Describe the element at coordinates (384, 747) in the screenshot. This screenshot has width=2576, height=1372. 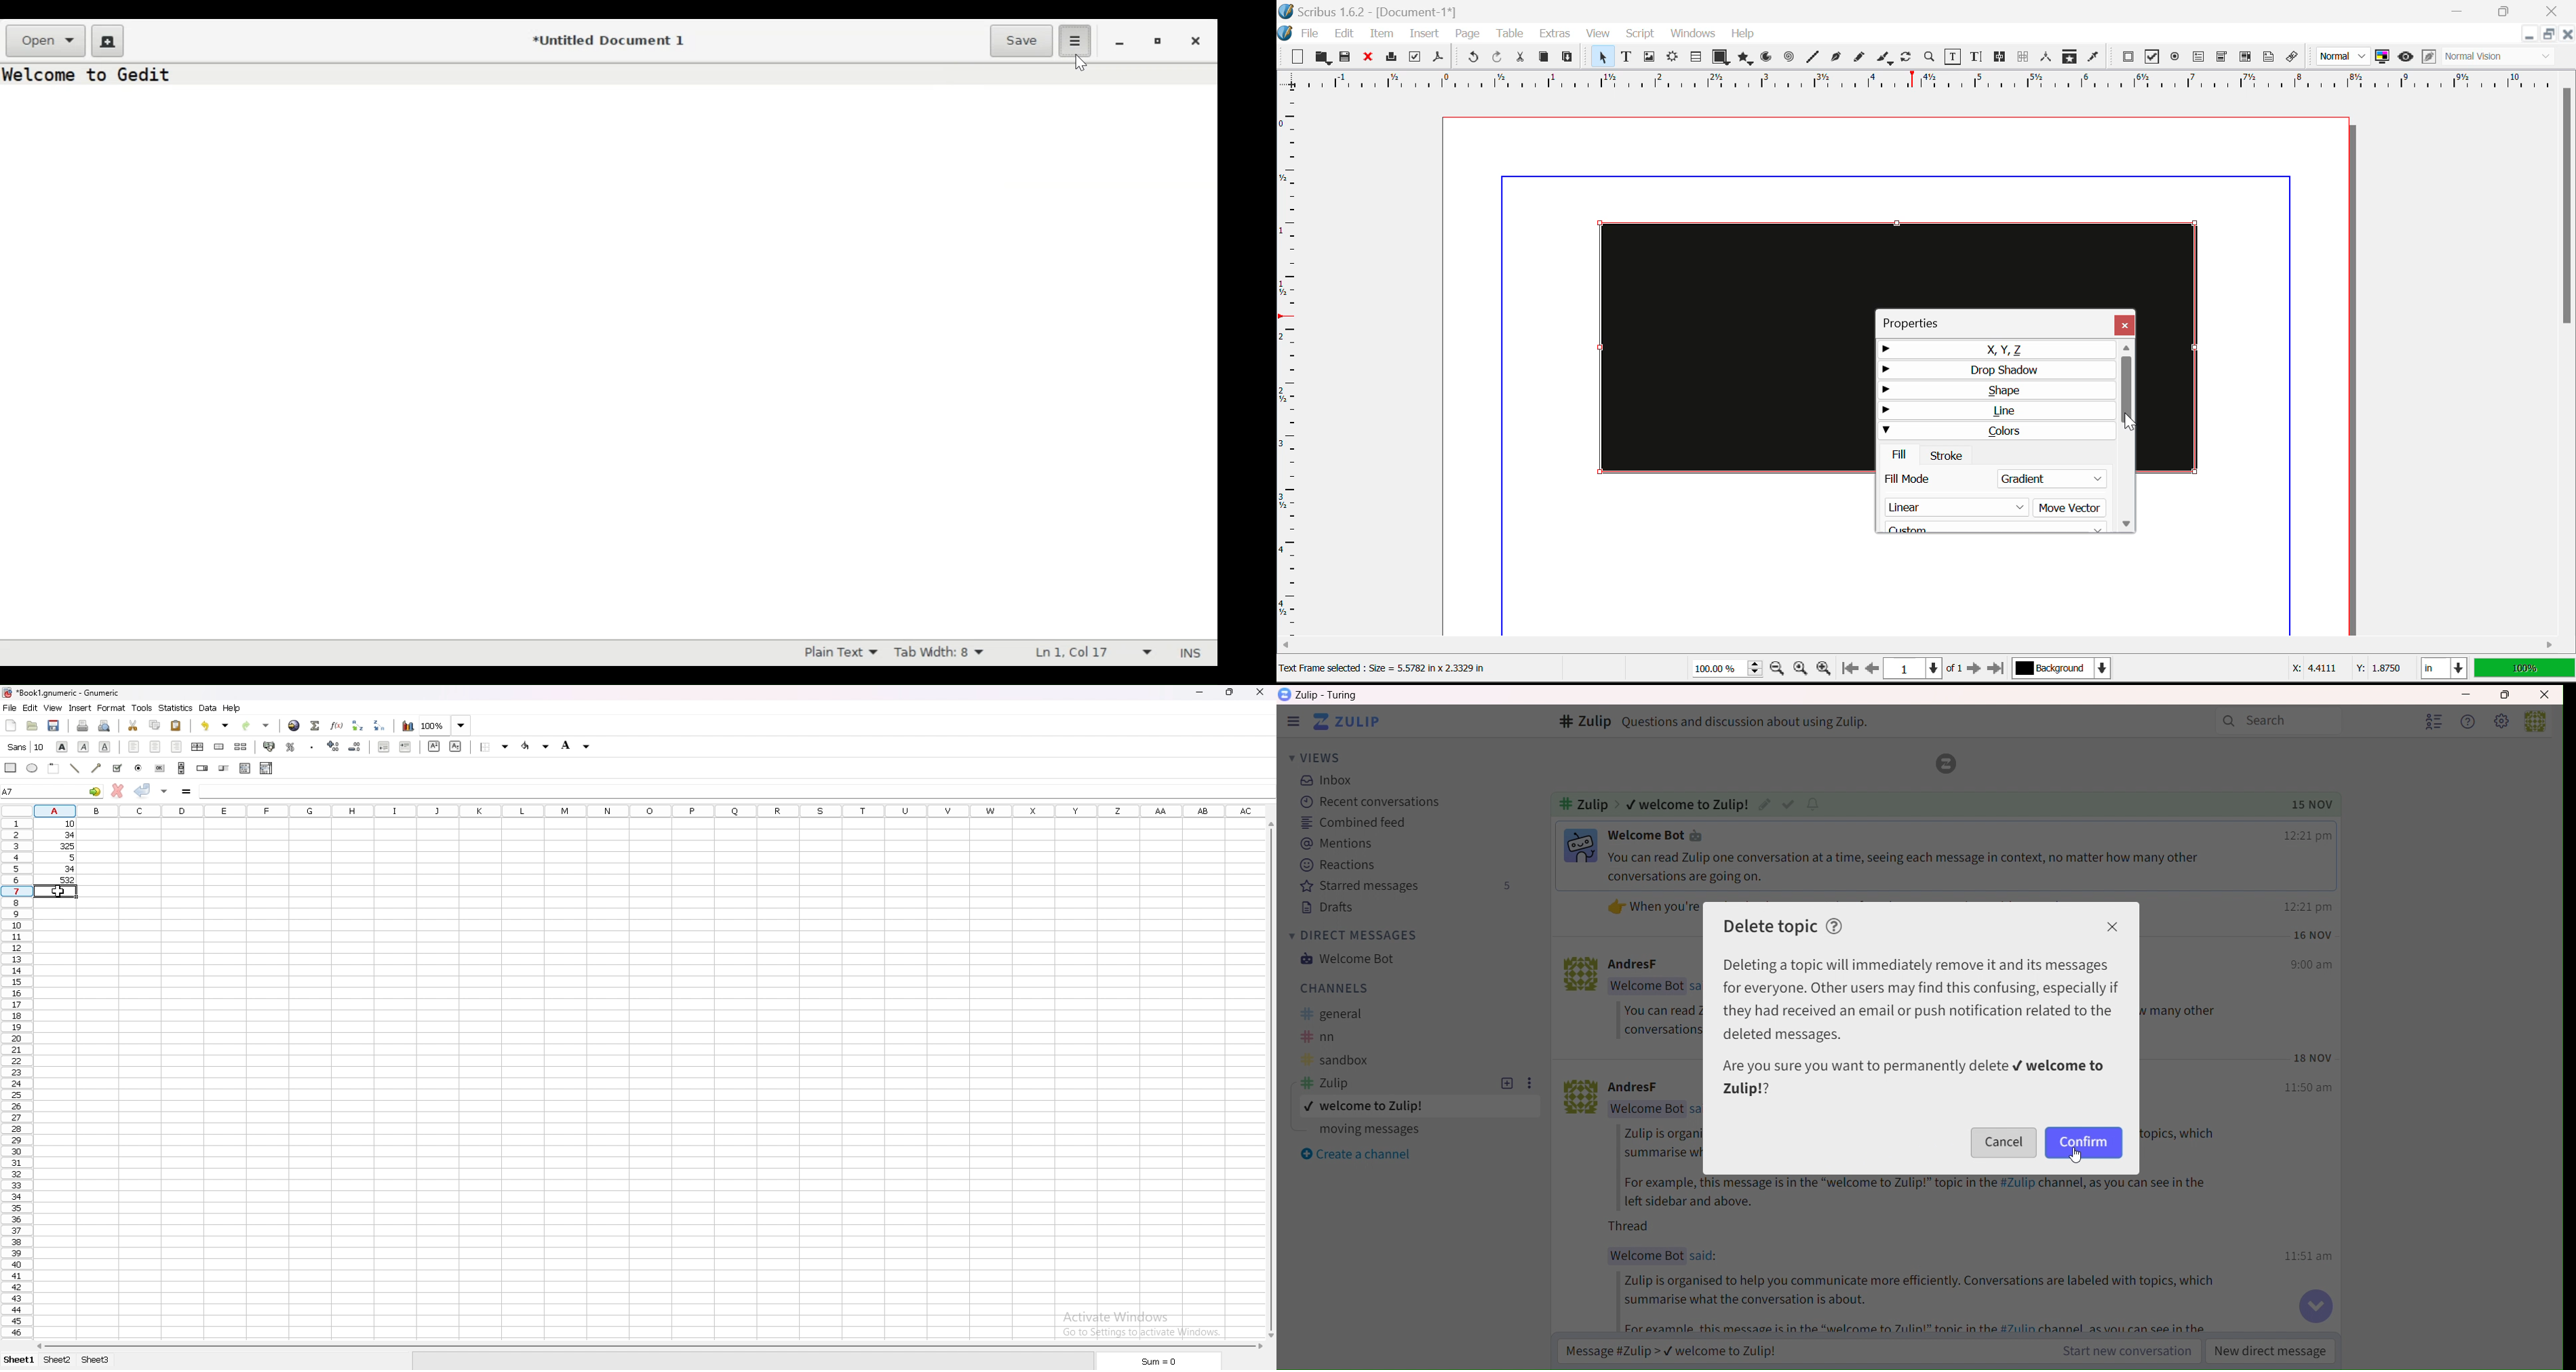
I see `decrease indent` at that location.